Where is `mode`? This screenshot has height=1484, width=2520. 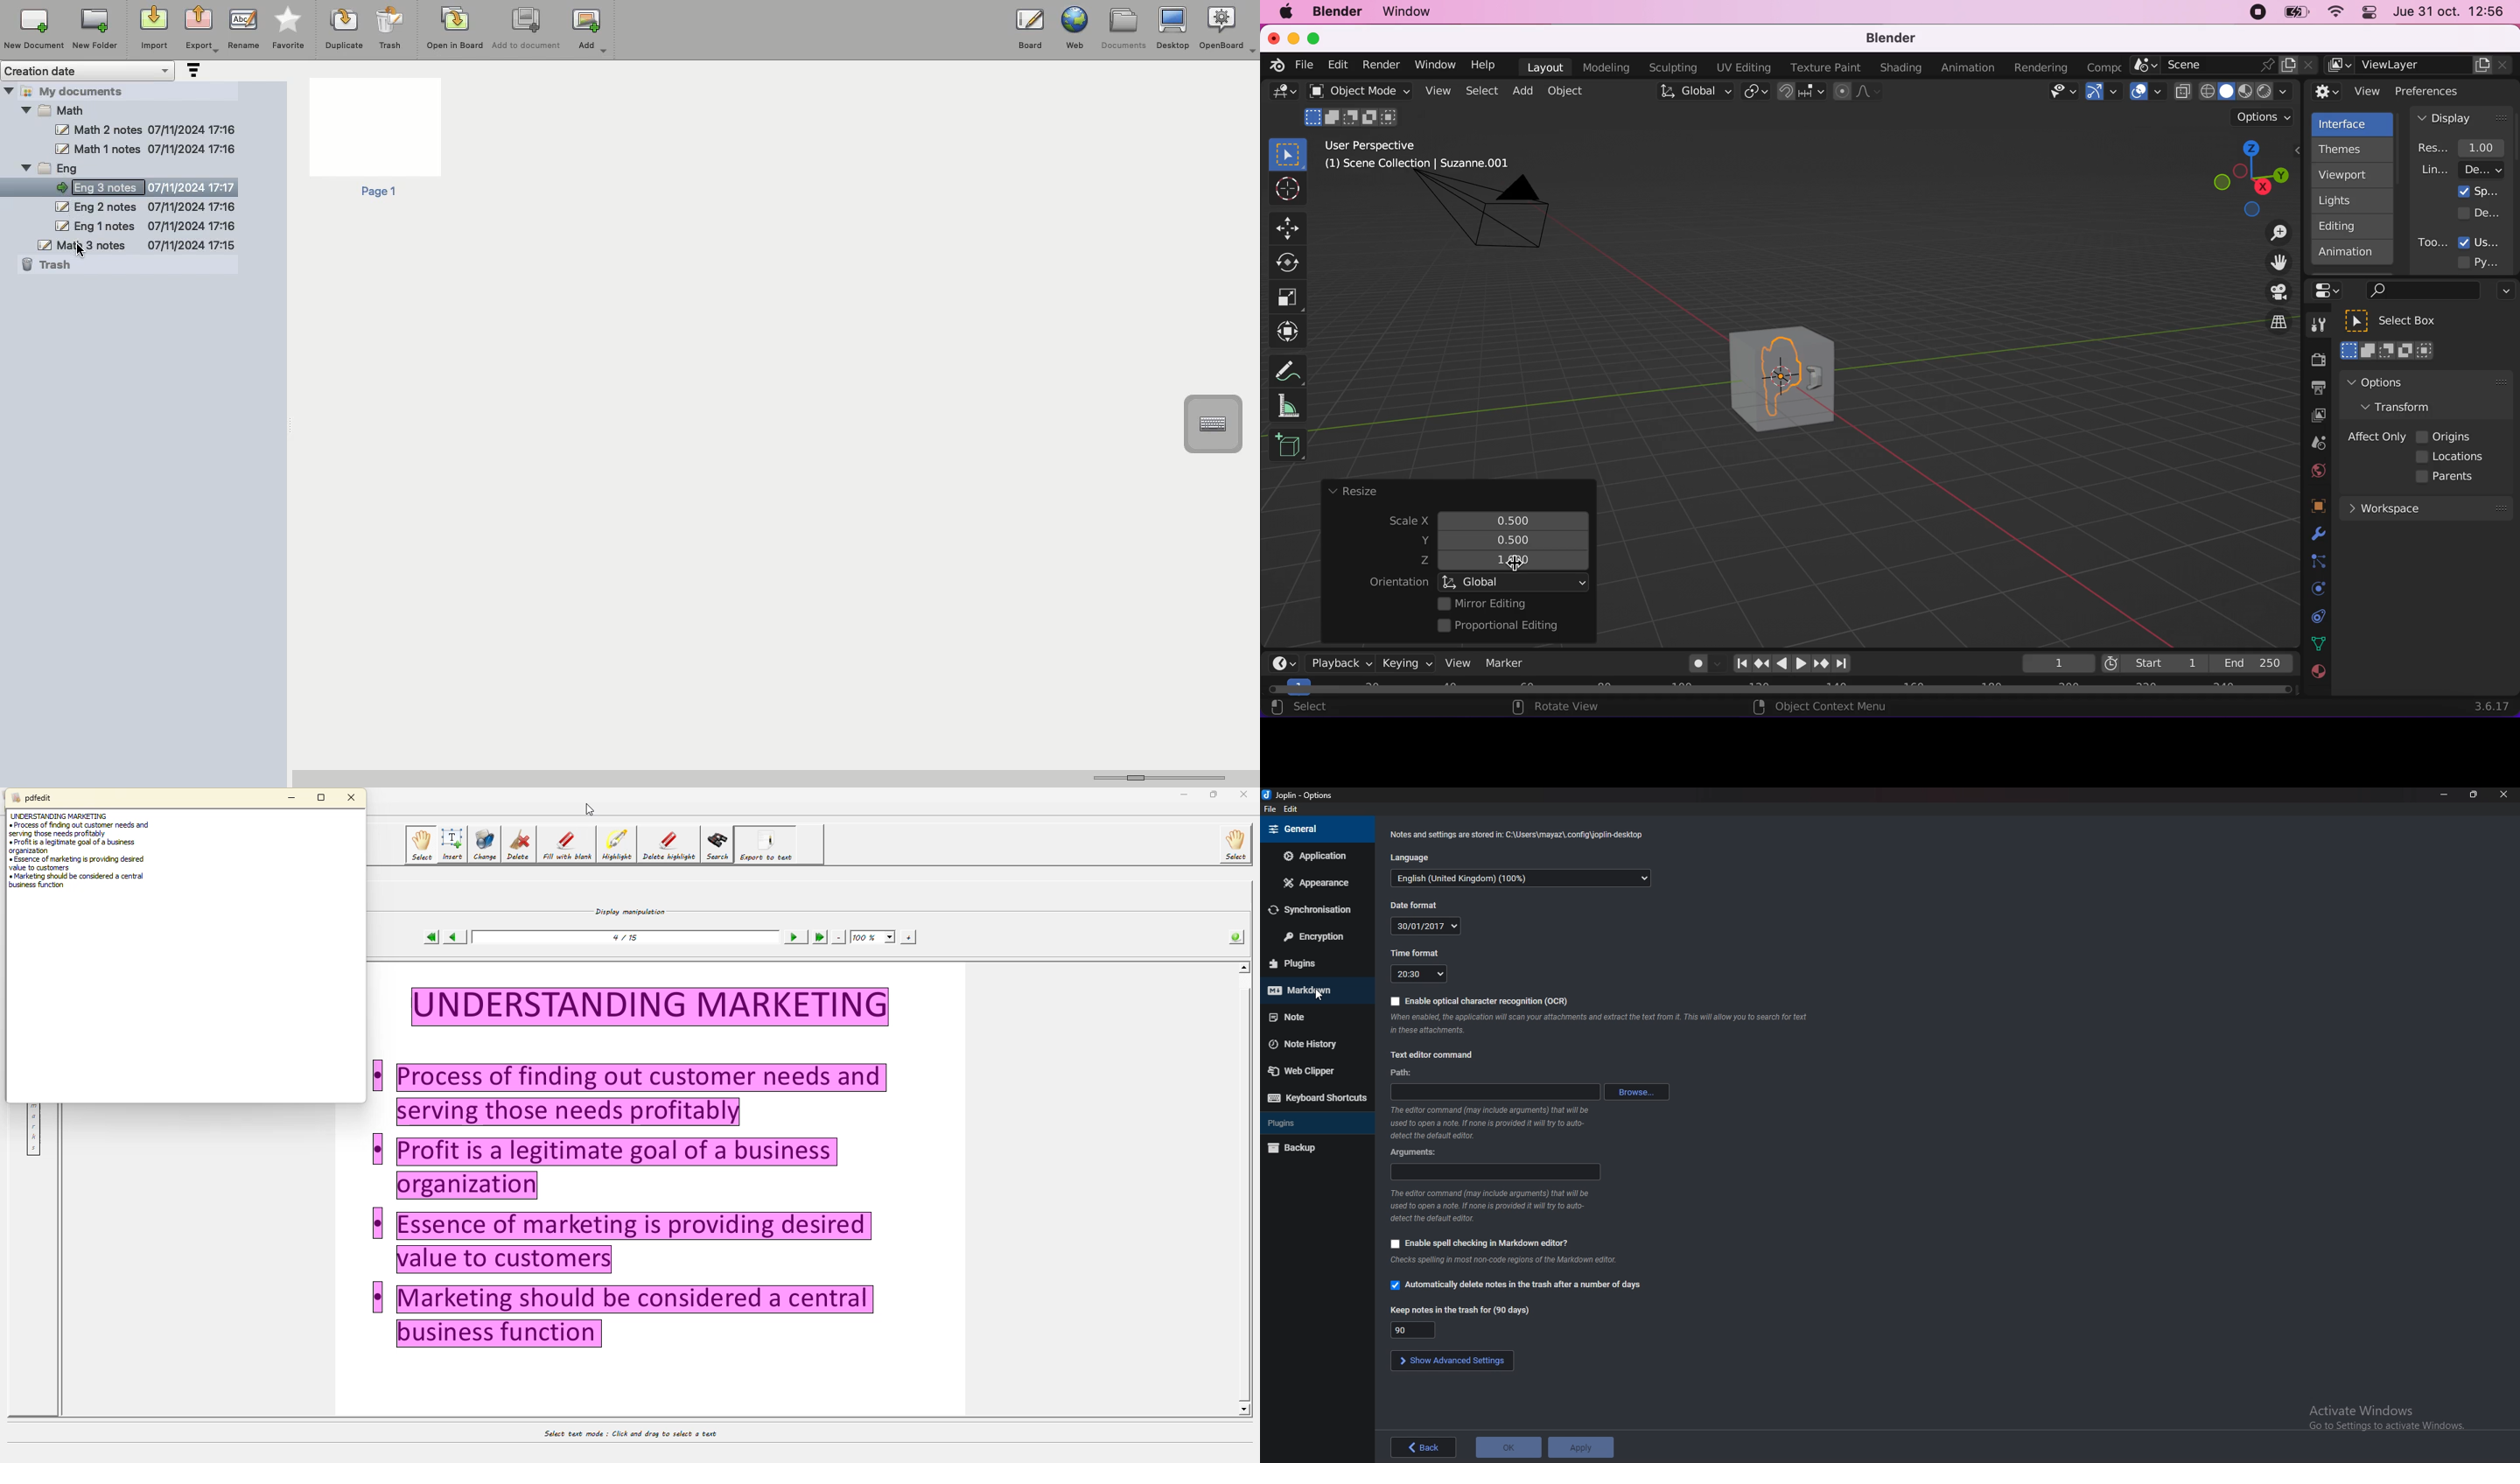
mode is located at coordinates (1353, 116).